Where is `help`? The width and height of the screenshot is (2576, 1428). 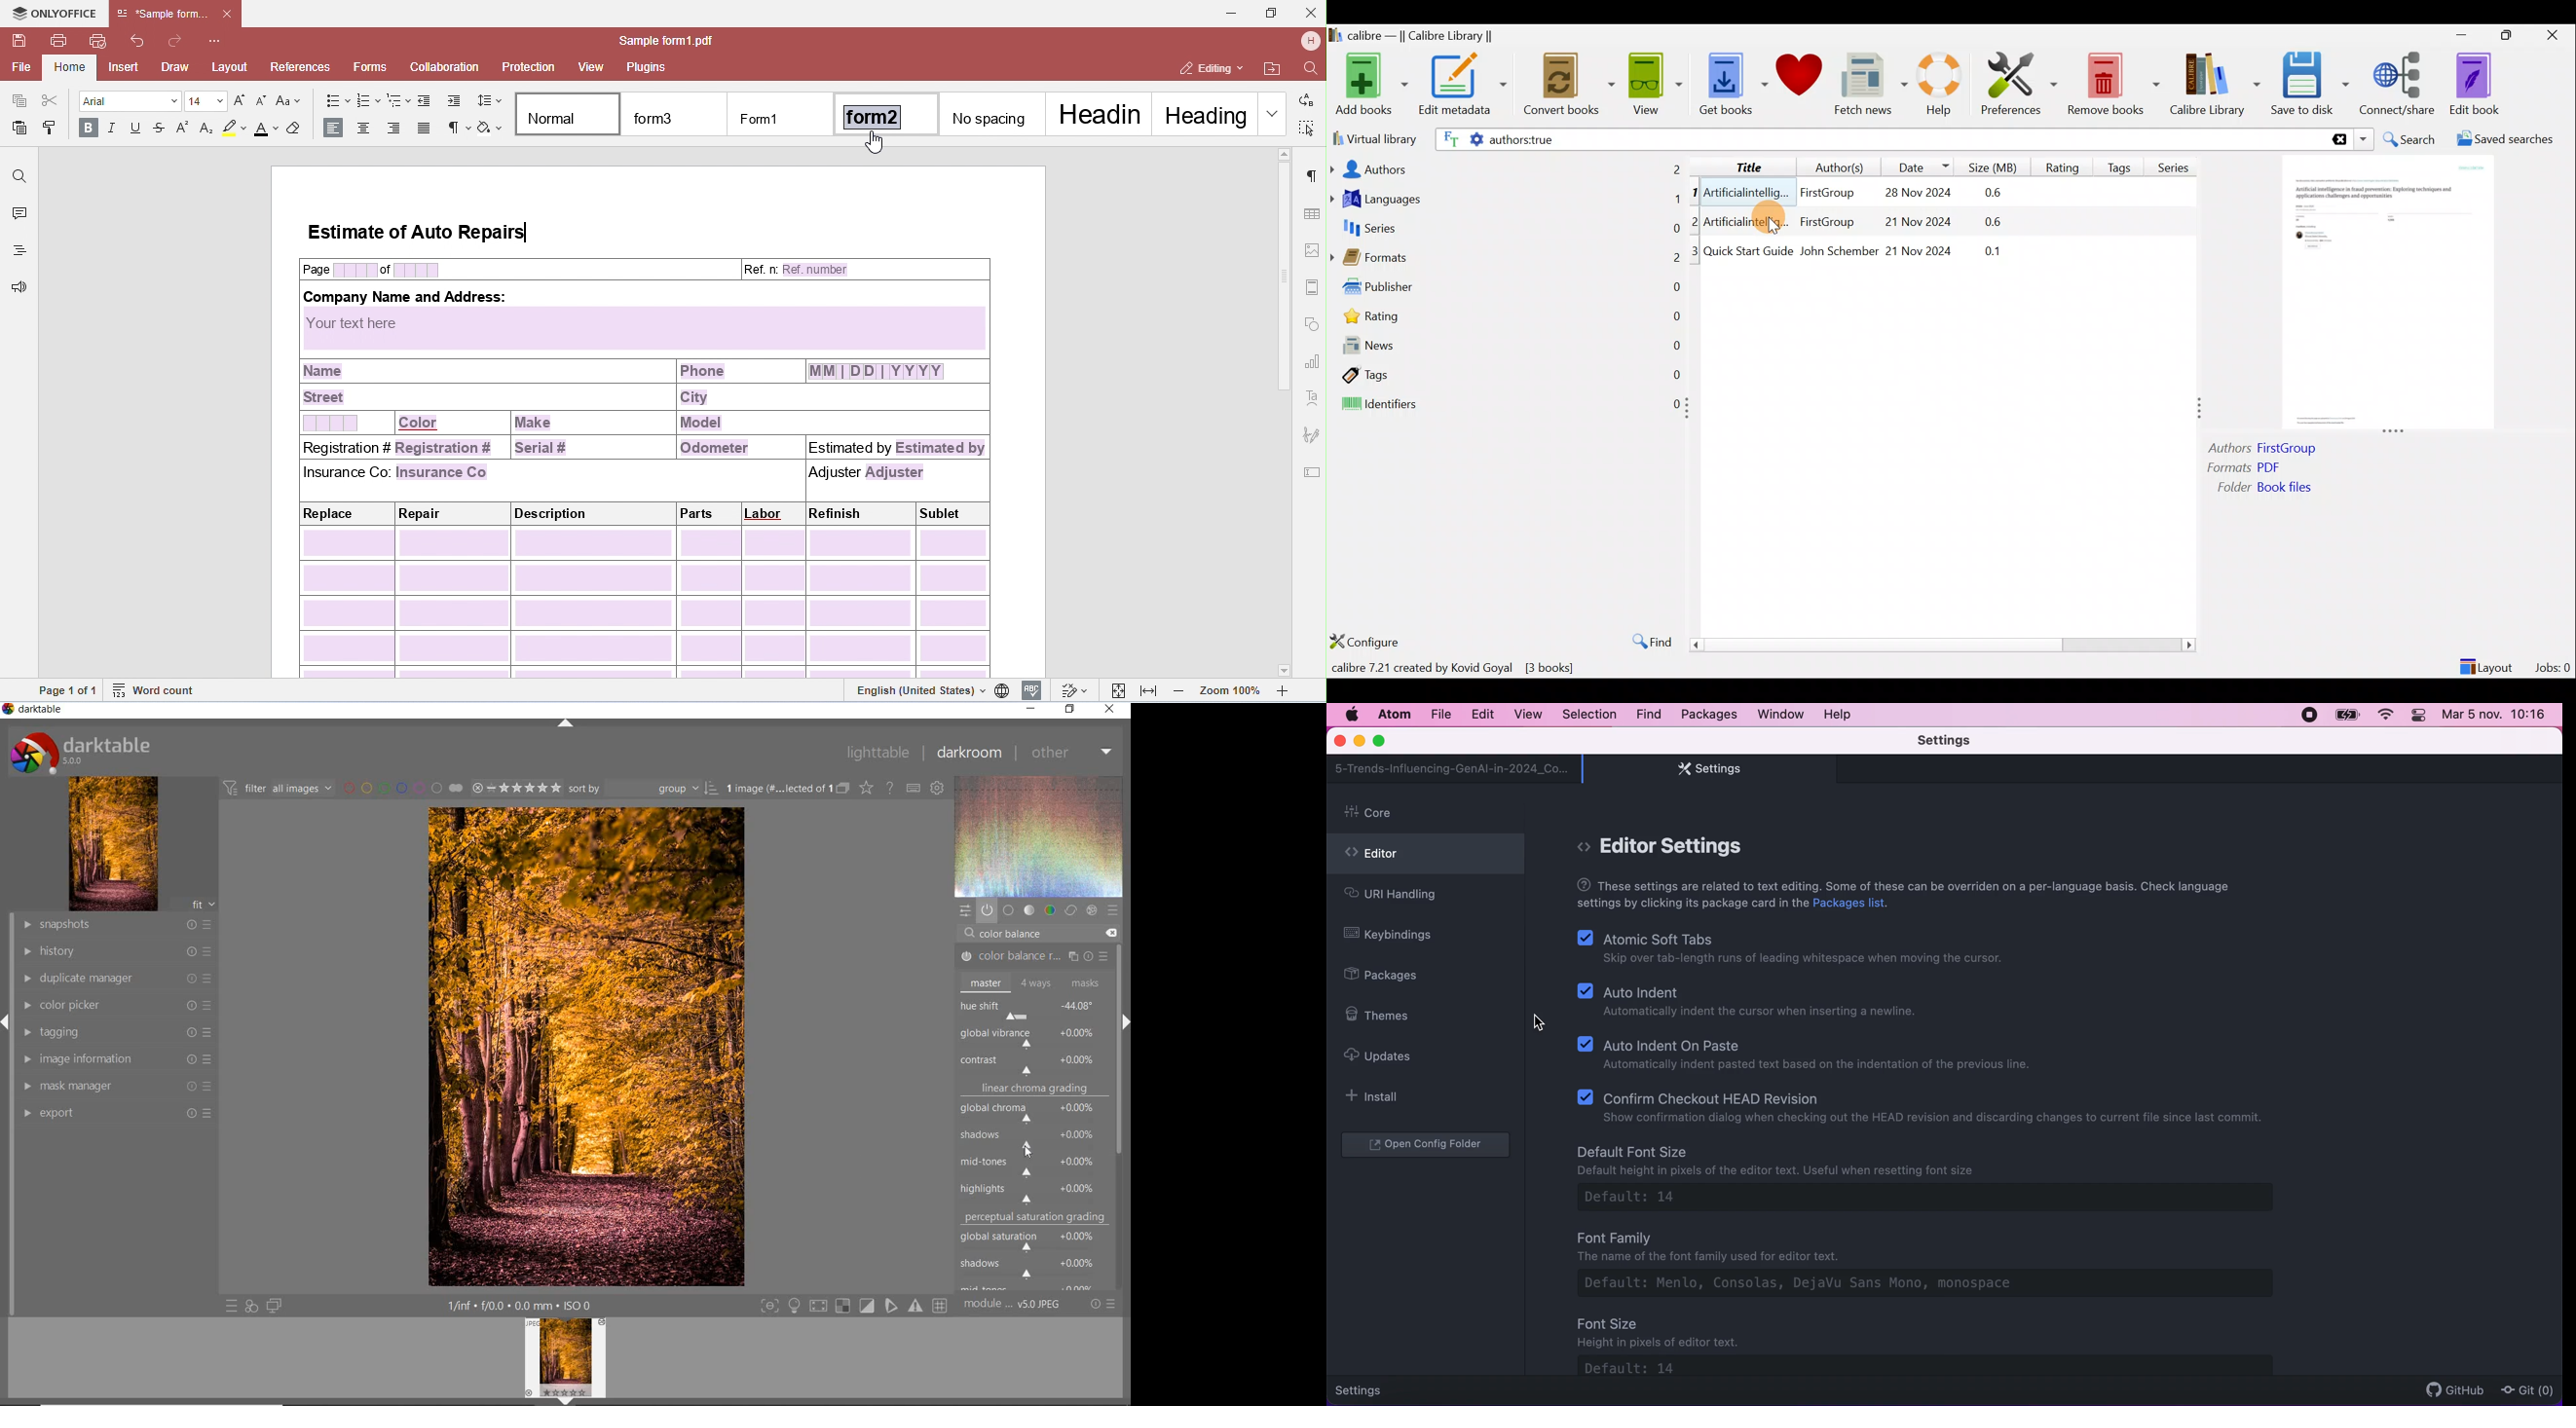
help is located at coordinates (1840, 714).